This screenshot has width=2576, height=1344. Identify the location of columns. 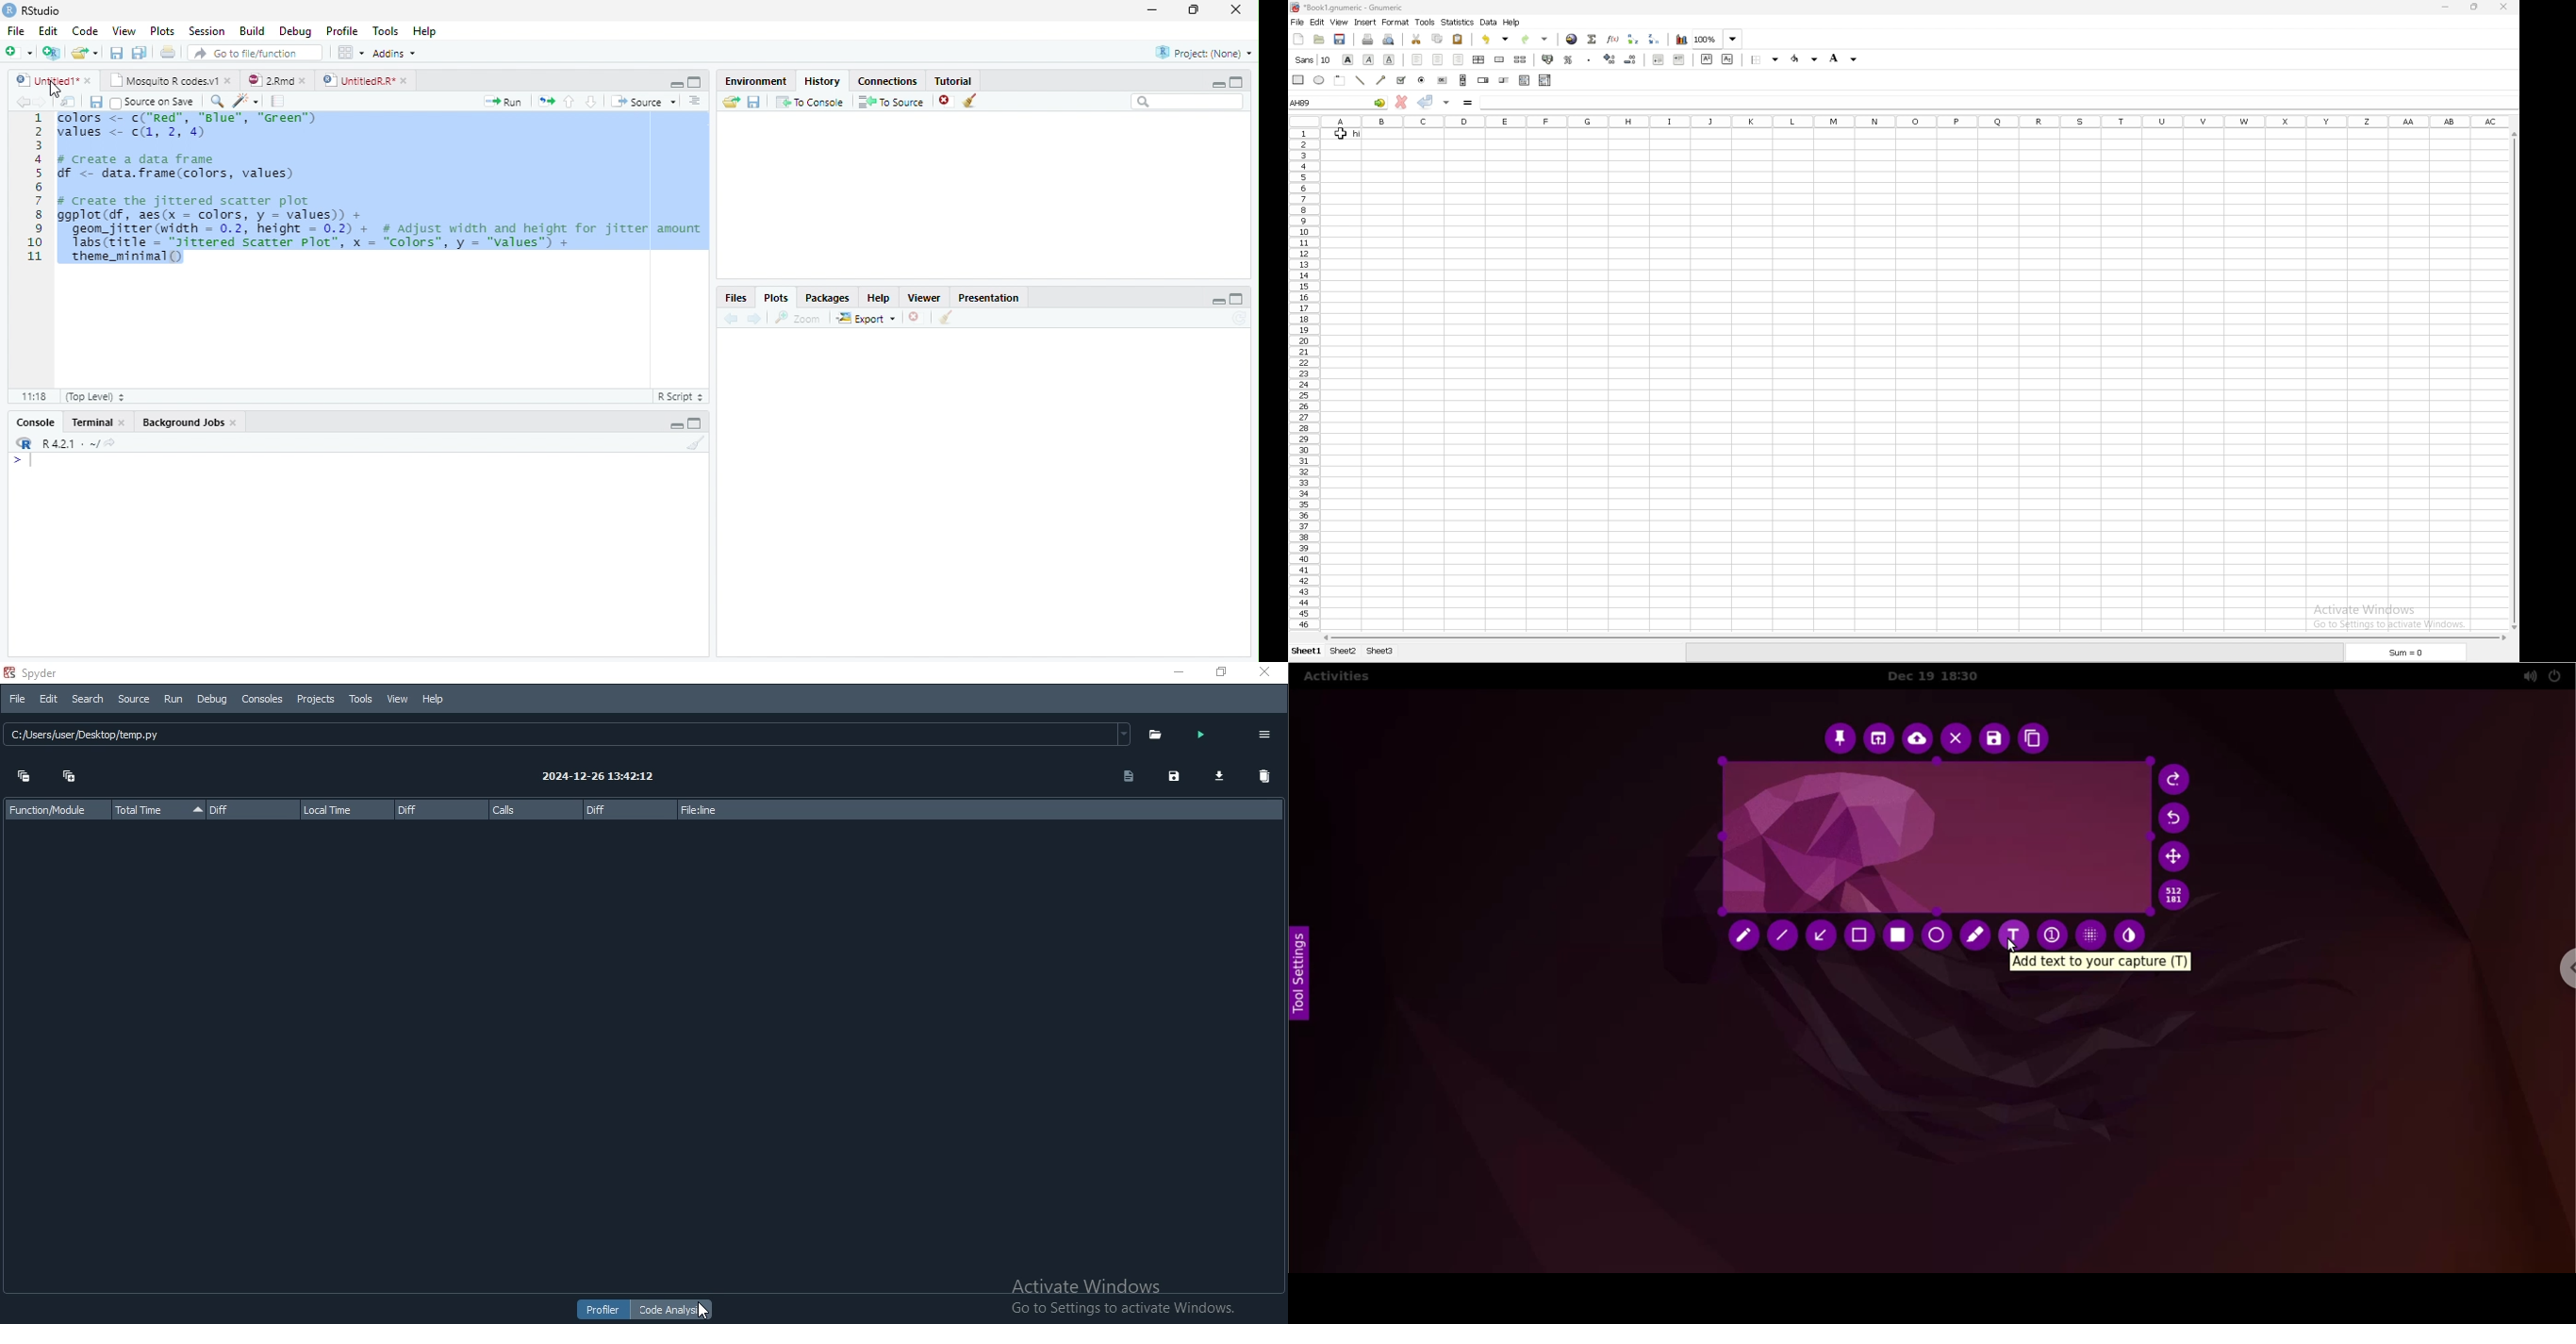
(1917, 120).